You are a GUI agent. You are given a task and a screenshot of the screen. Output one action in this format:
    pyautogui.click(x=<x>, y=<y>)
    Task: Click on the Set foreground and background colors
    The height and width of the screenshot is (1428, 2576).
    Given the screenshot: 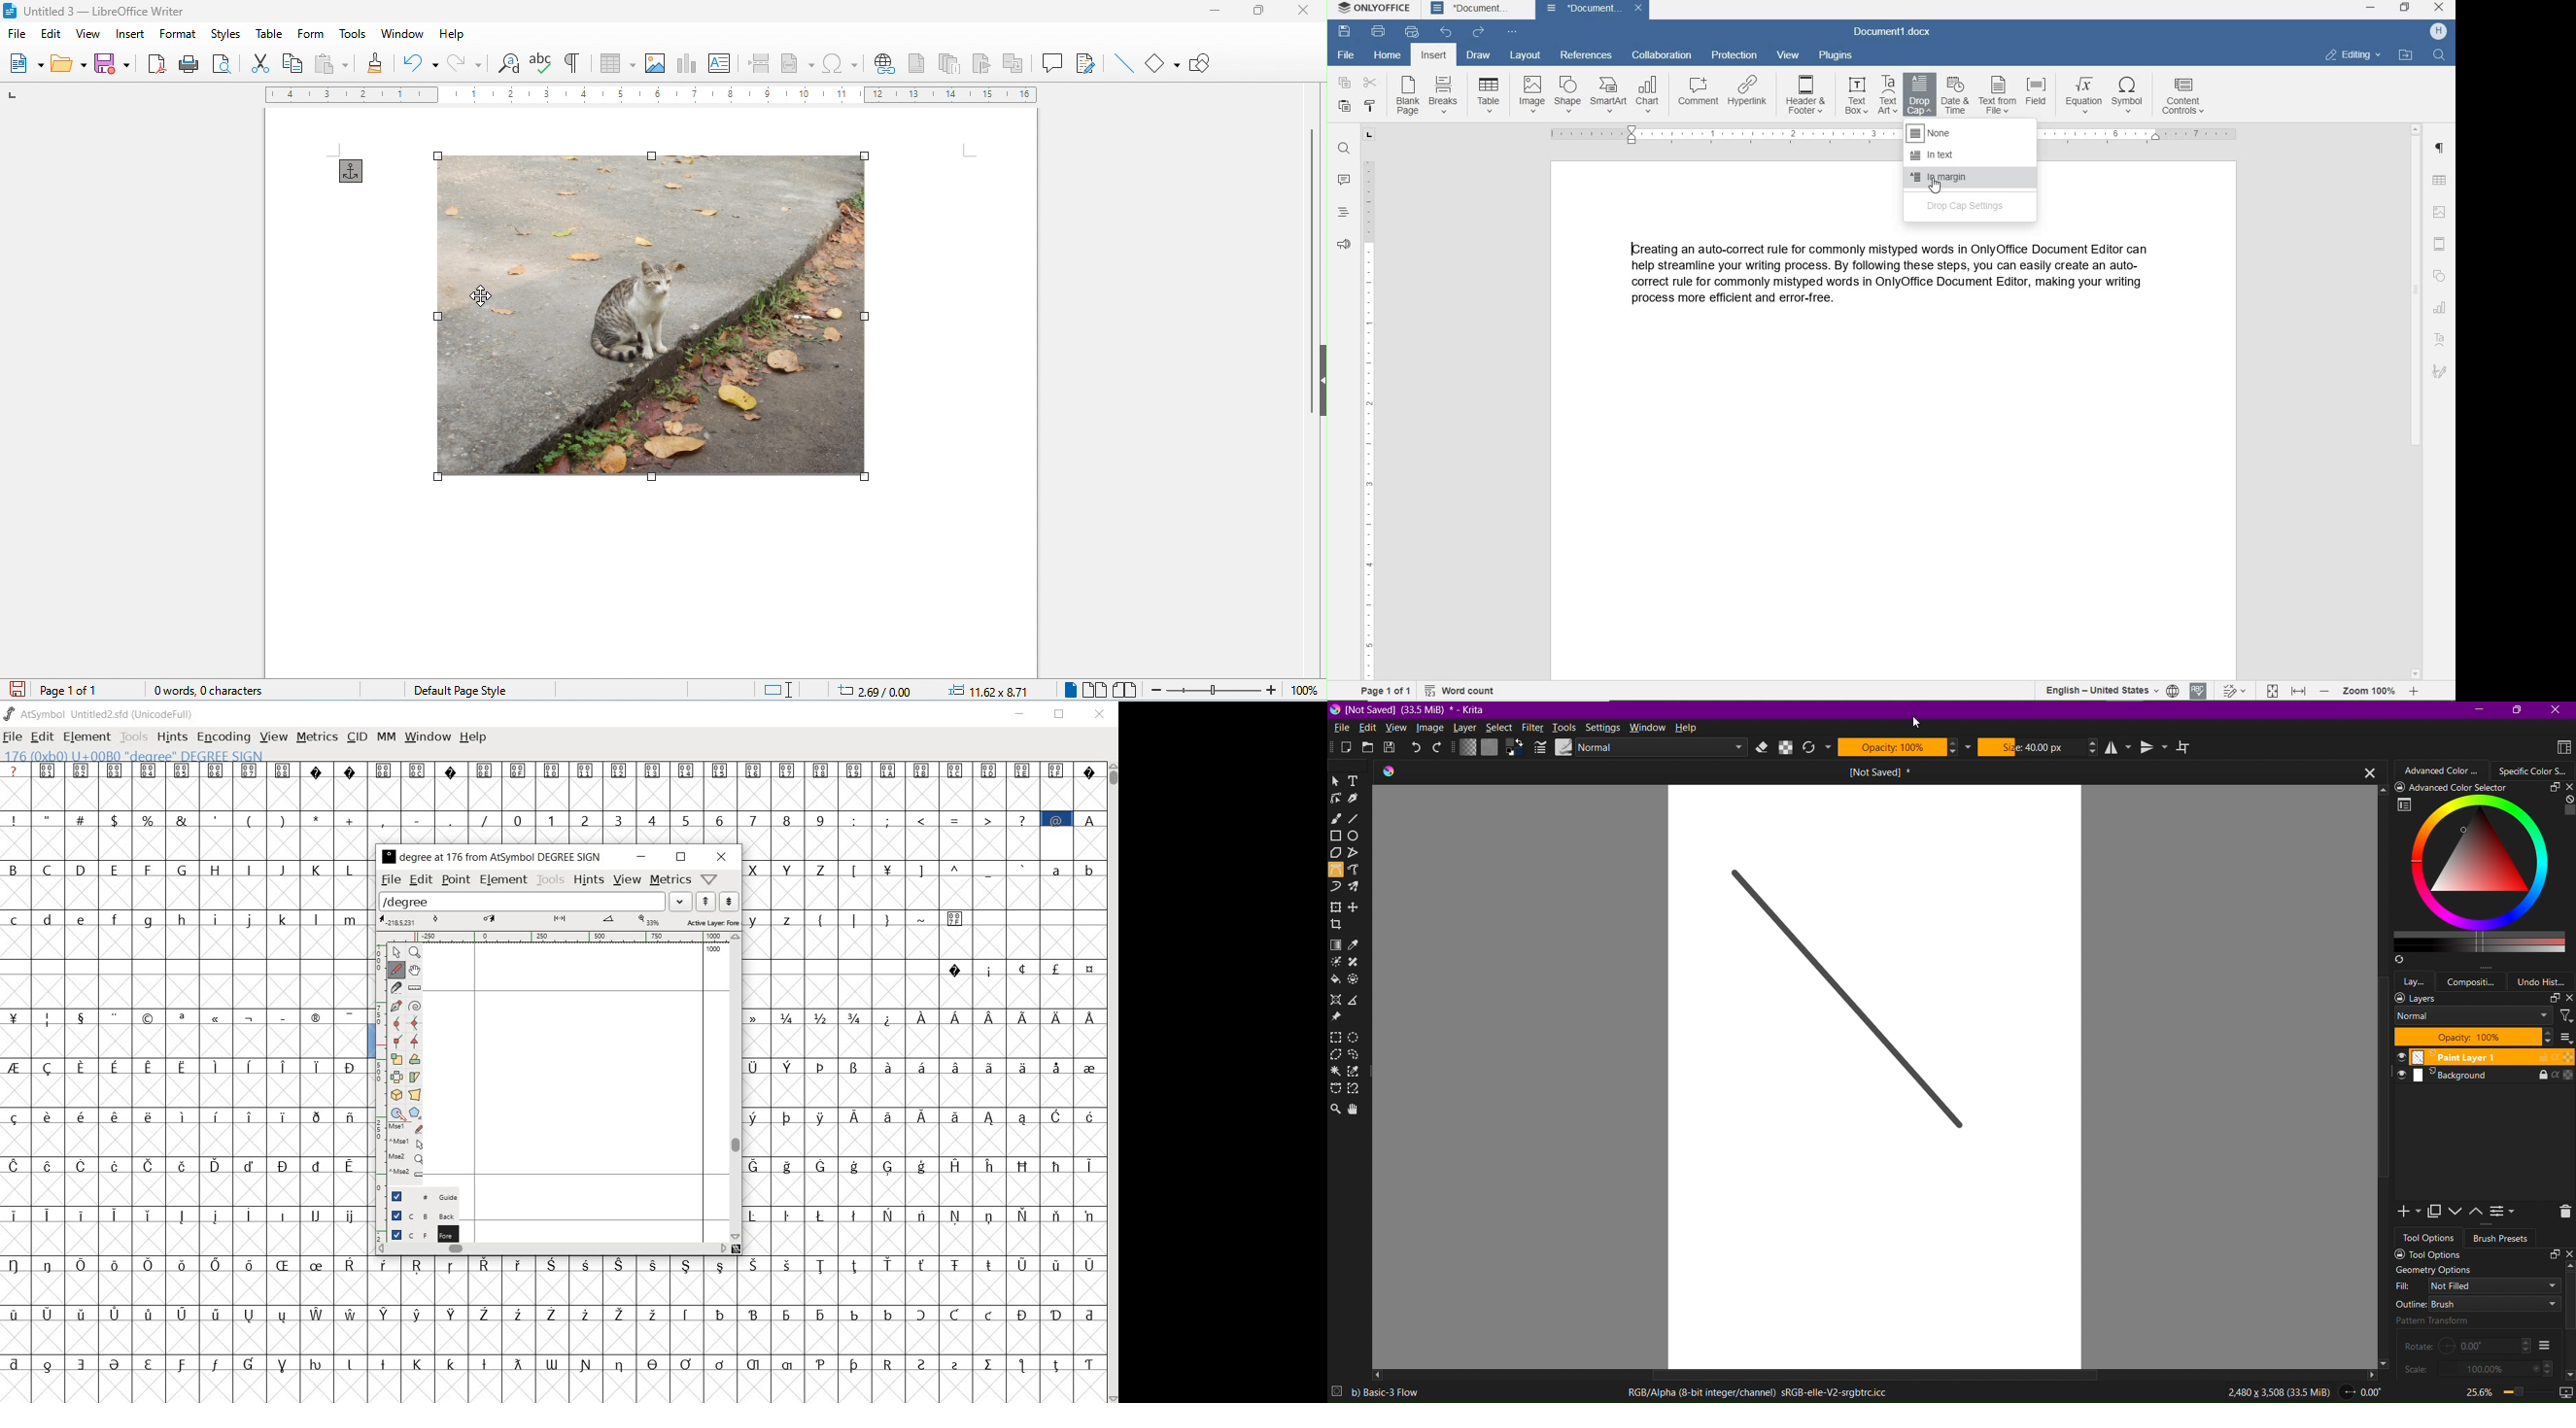 What is the action you would take?
    pyautogui.click(x=1515, y=748)
    